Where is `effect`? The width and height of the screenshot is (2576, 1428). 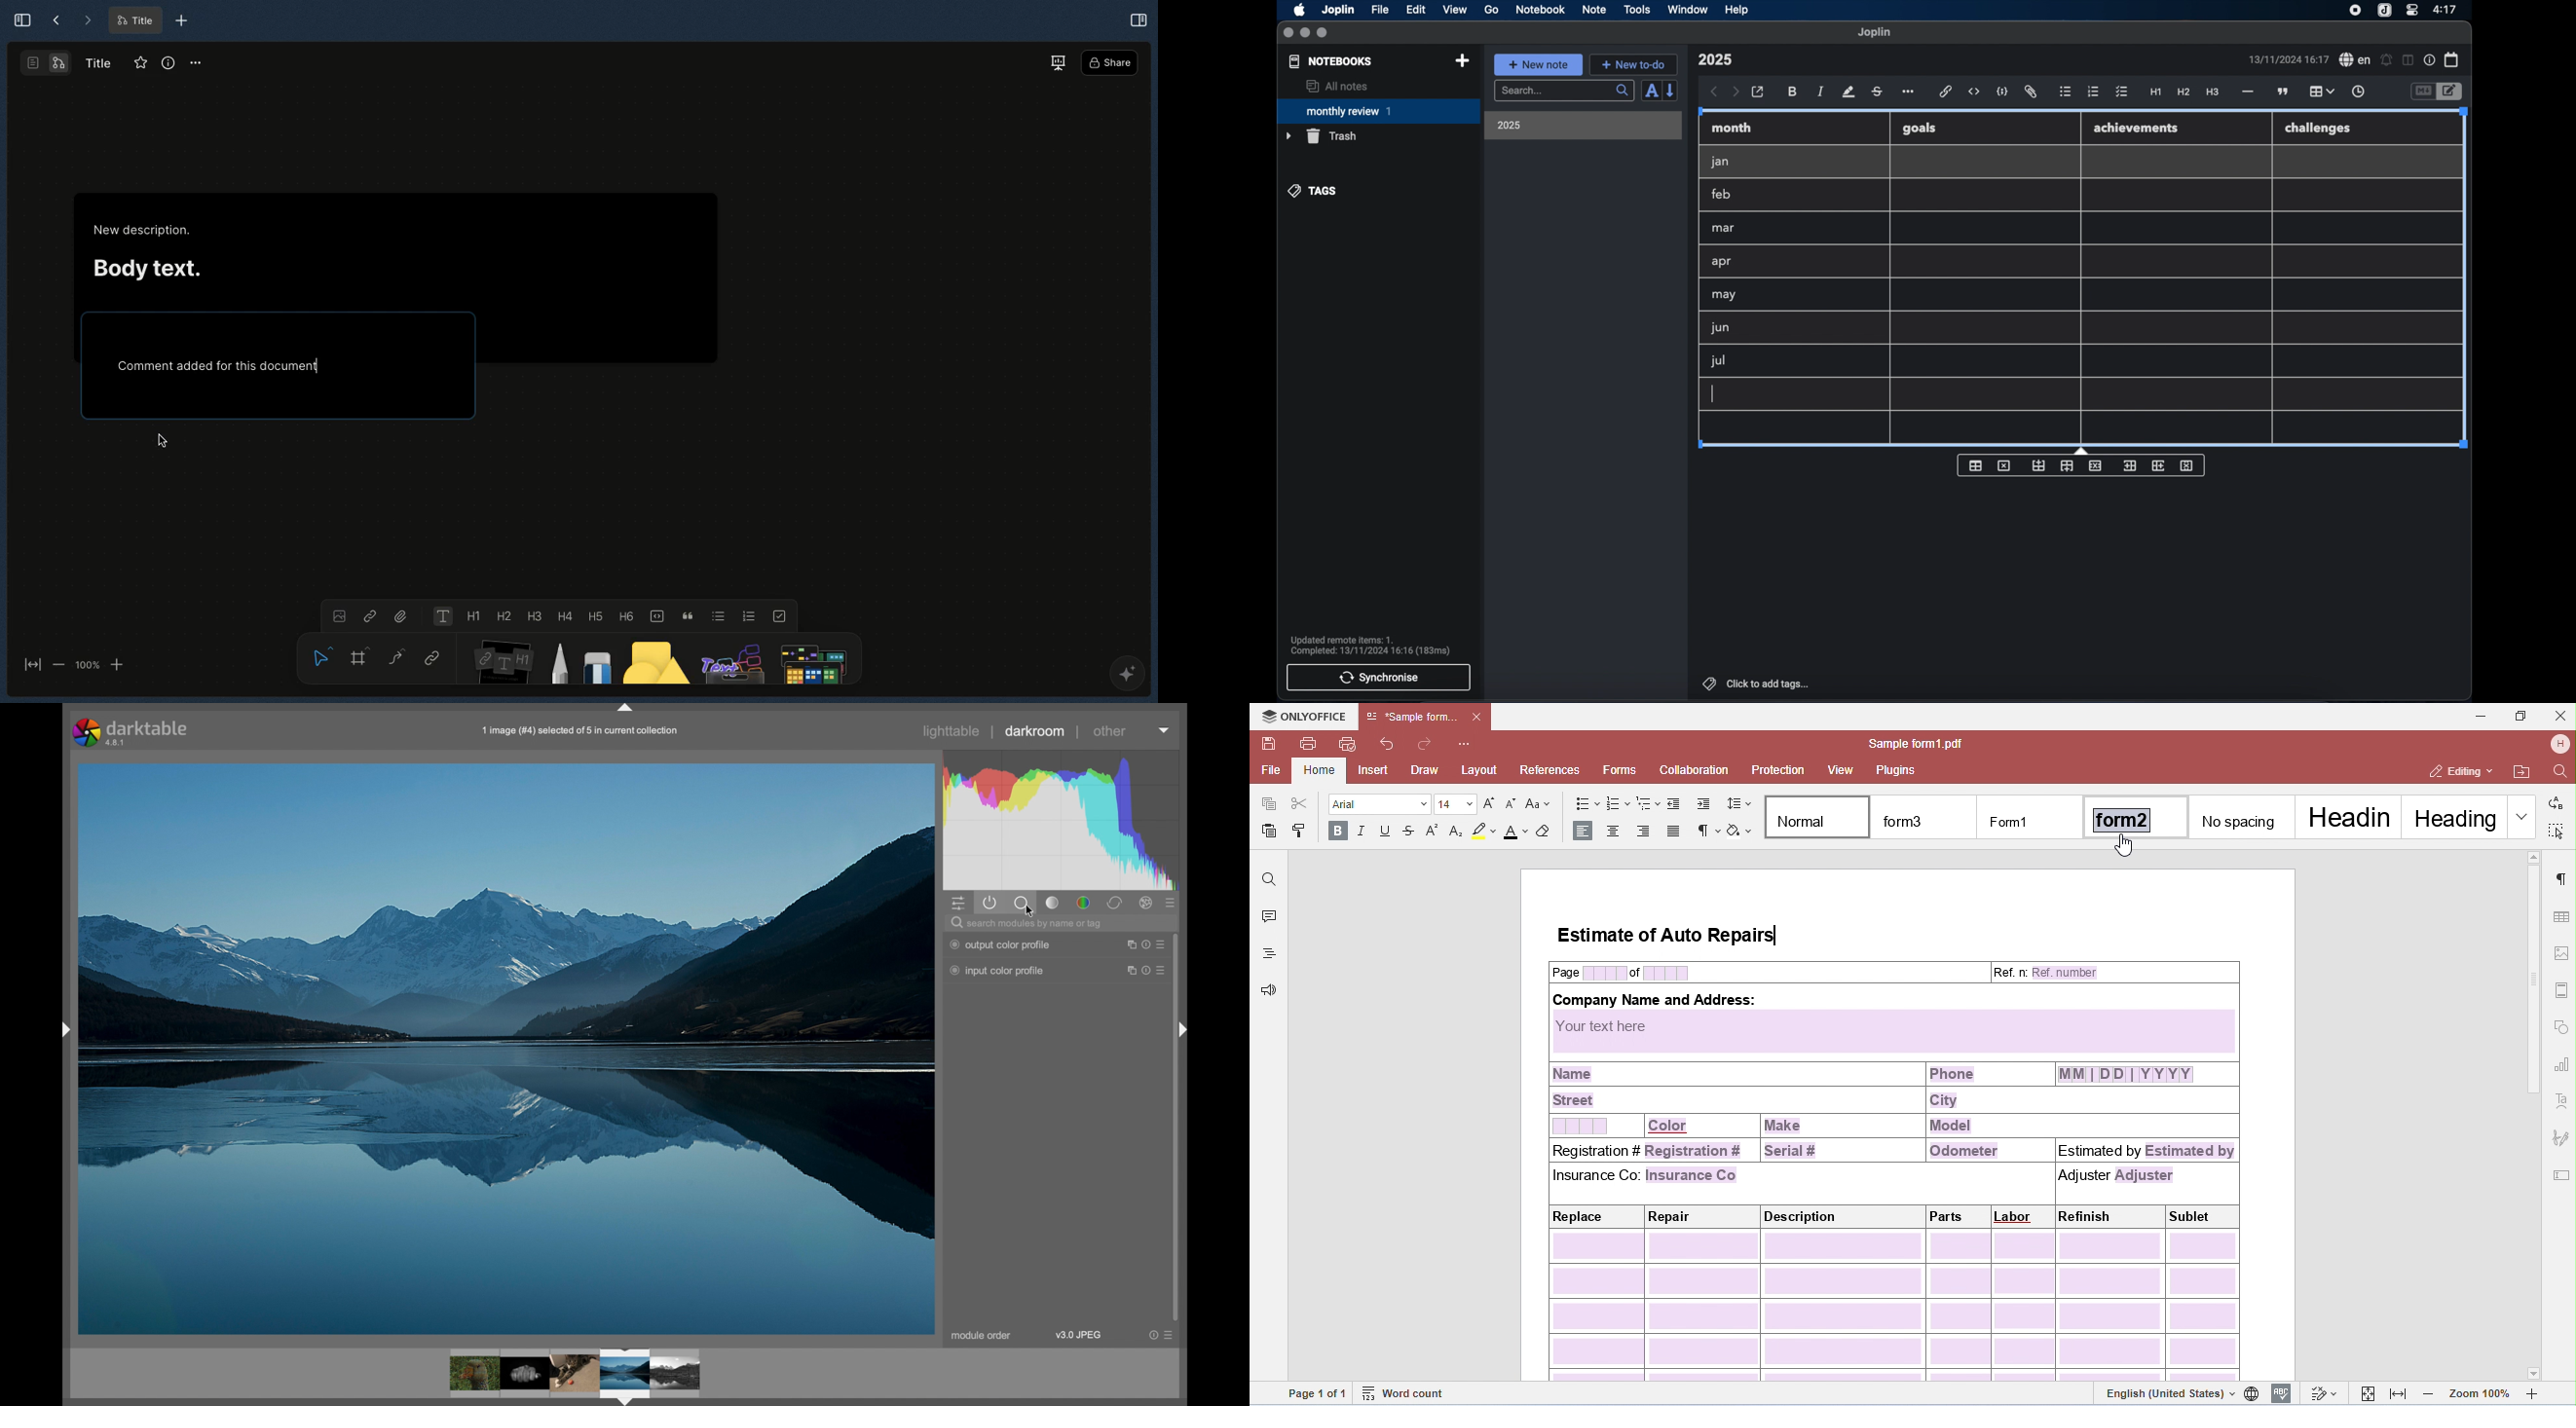 effect is located at coordinates (1147, 903).